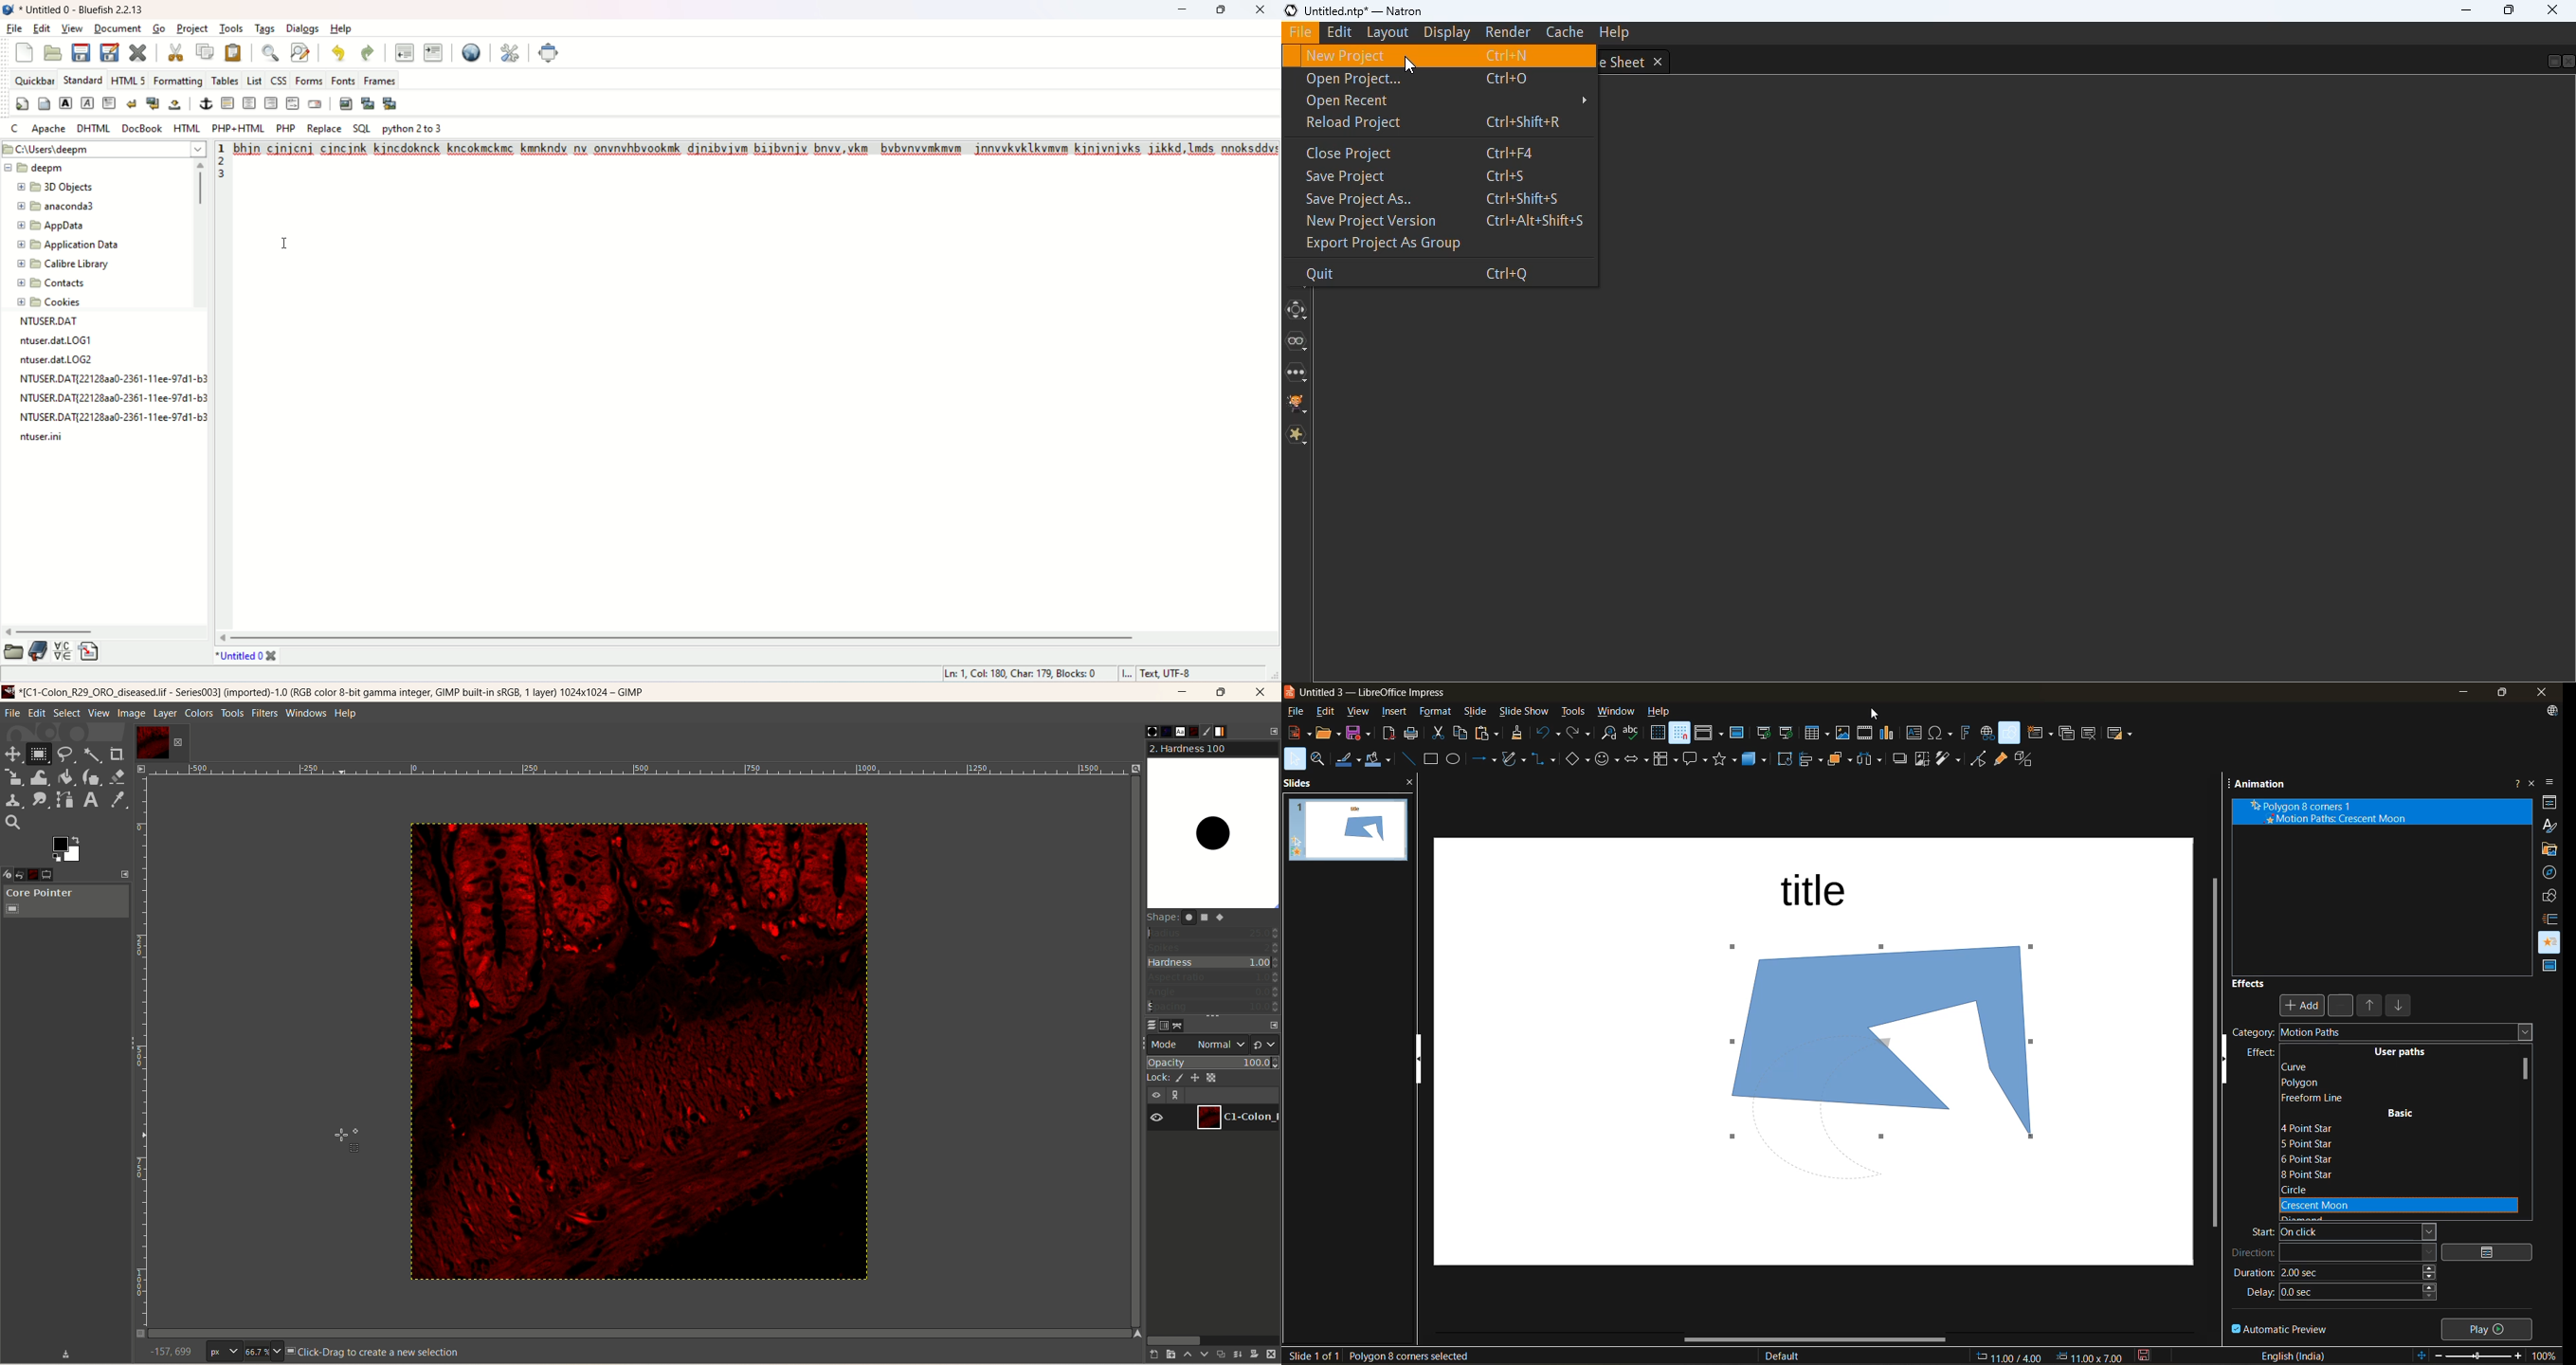 This screenshot has width=2576, height=1372. What do you see at coordinates (1842, 733) in the screenshot?
I see `insert image` at bounding box center [1842, 733].